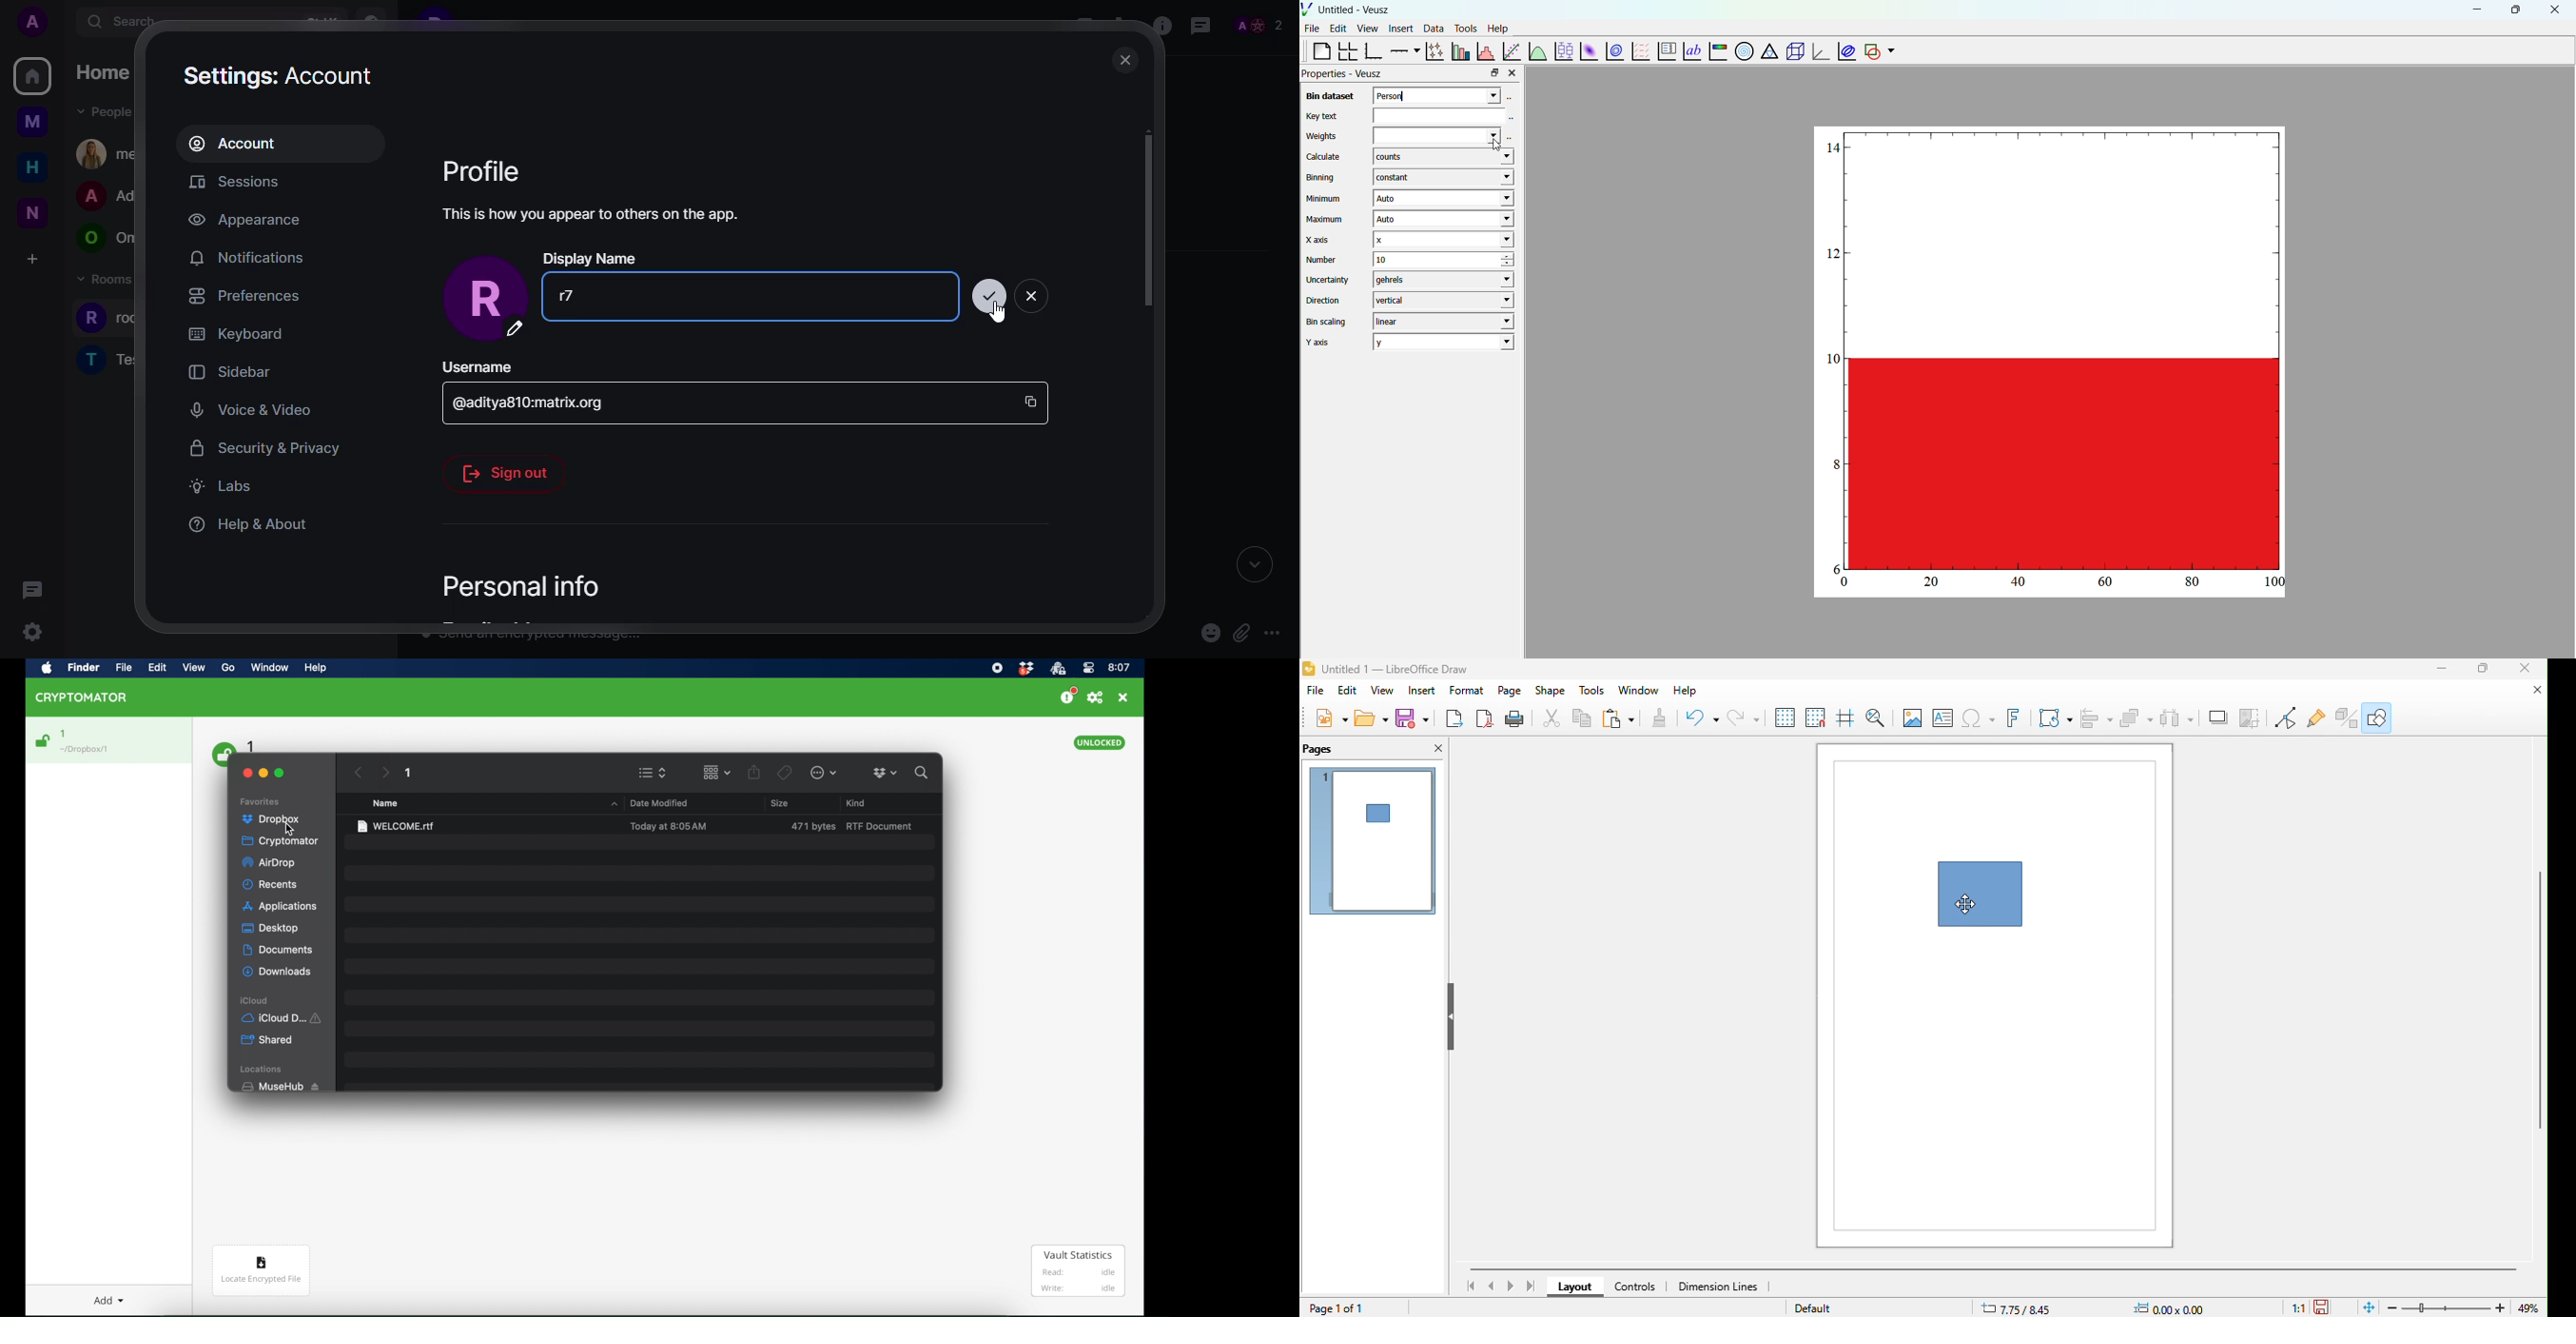 The height and width of the screenshot is (1344, 2576). I want to click on logo, so click(1309, 669).